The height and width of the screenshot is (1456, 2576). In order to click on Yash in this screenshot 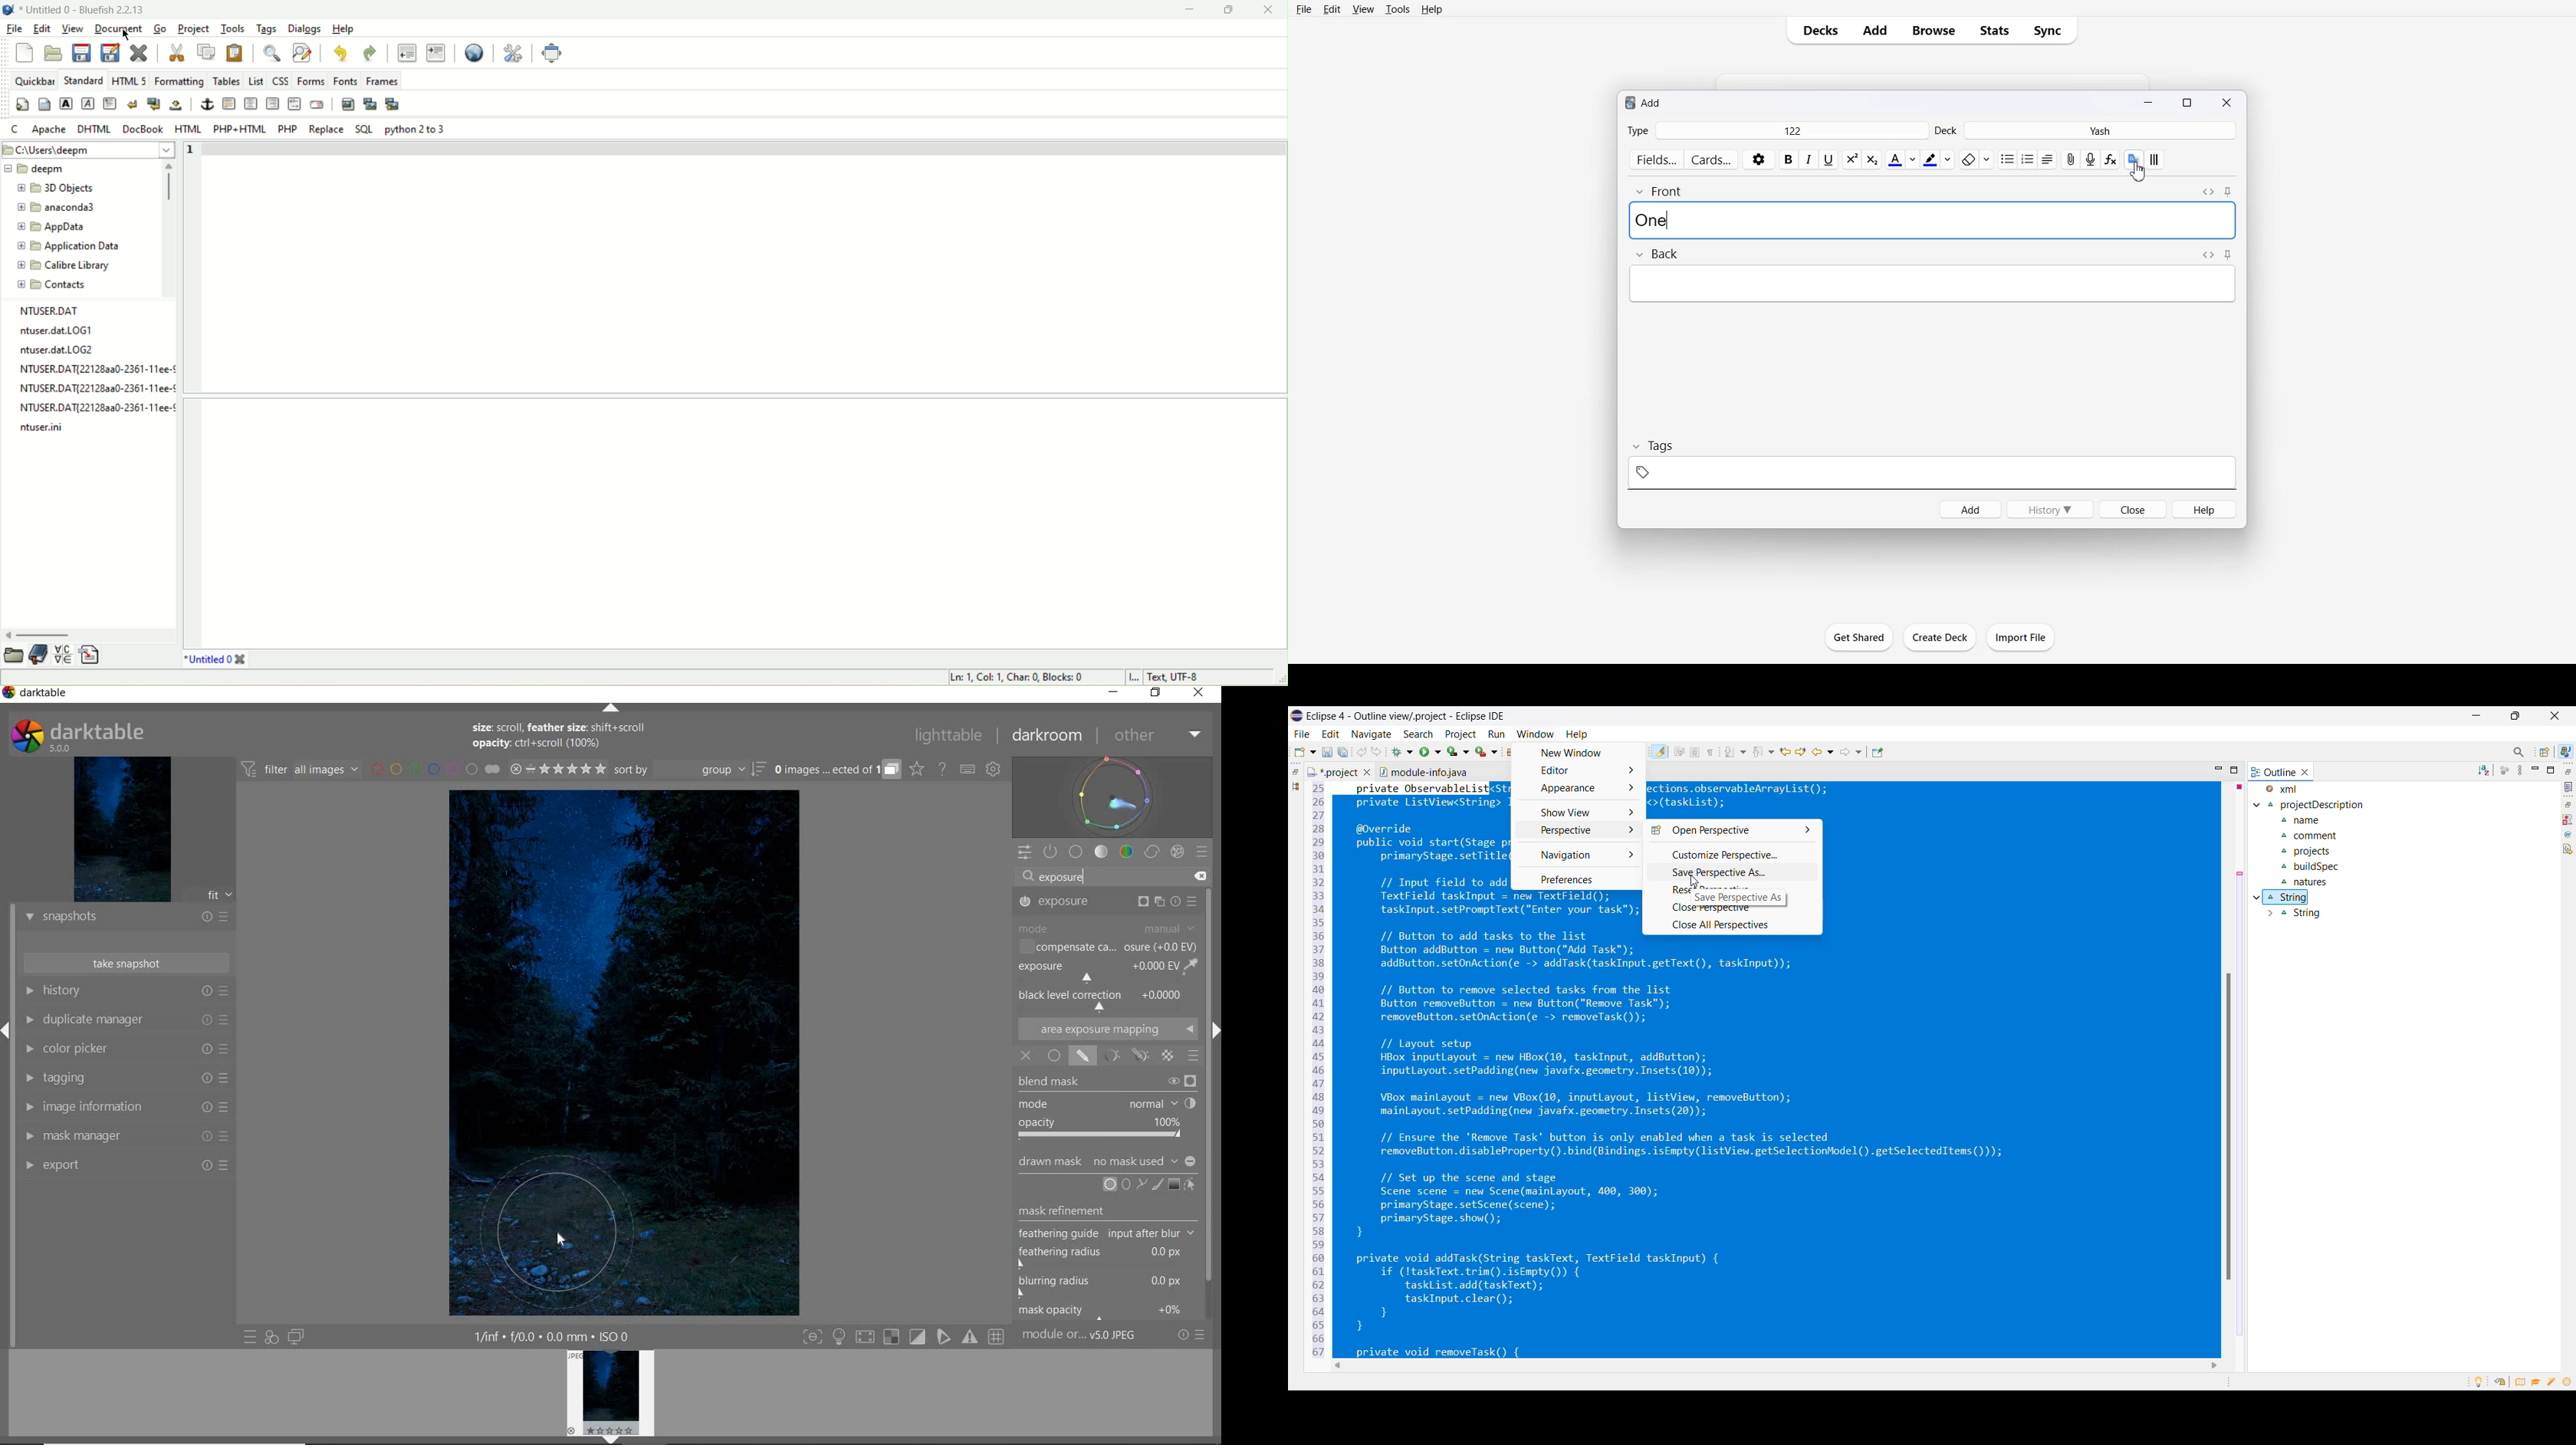, I will do `click(2103, 131)`.